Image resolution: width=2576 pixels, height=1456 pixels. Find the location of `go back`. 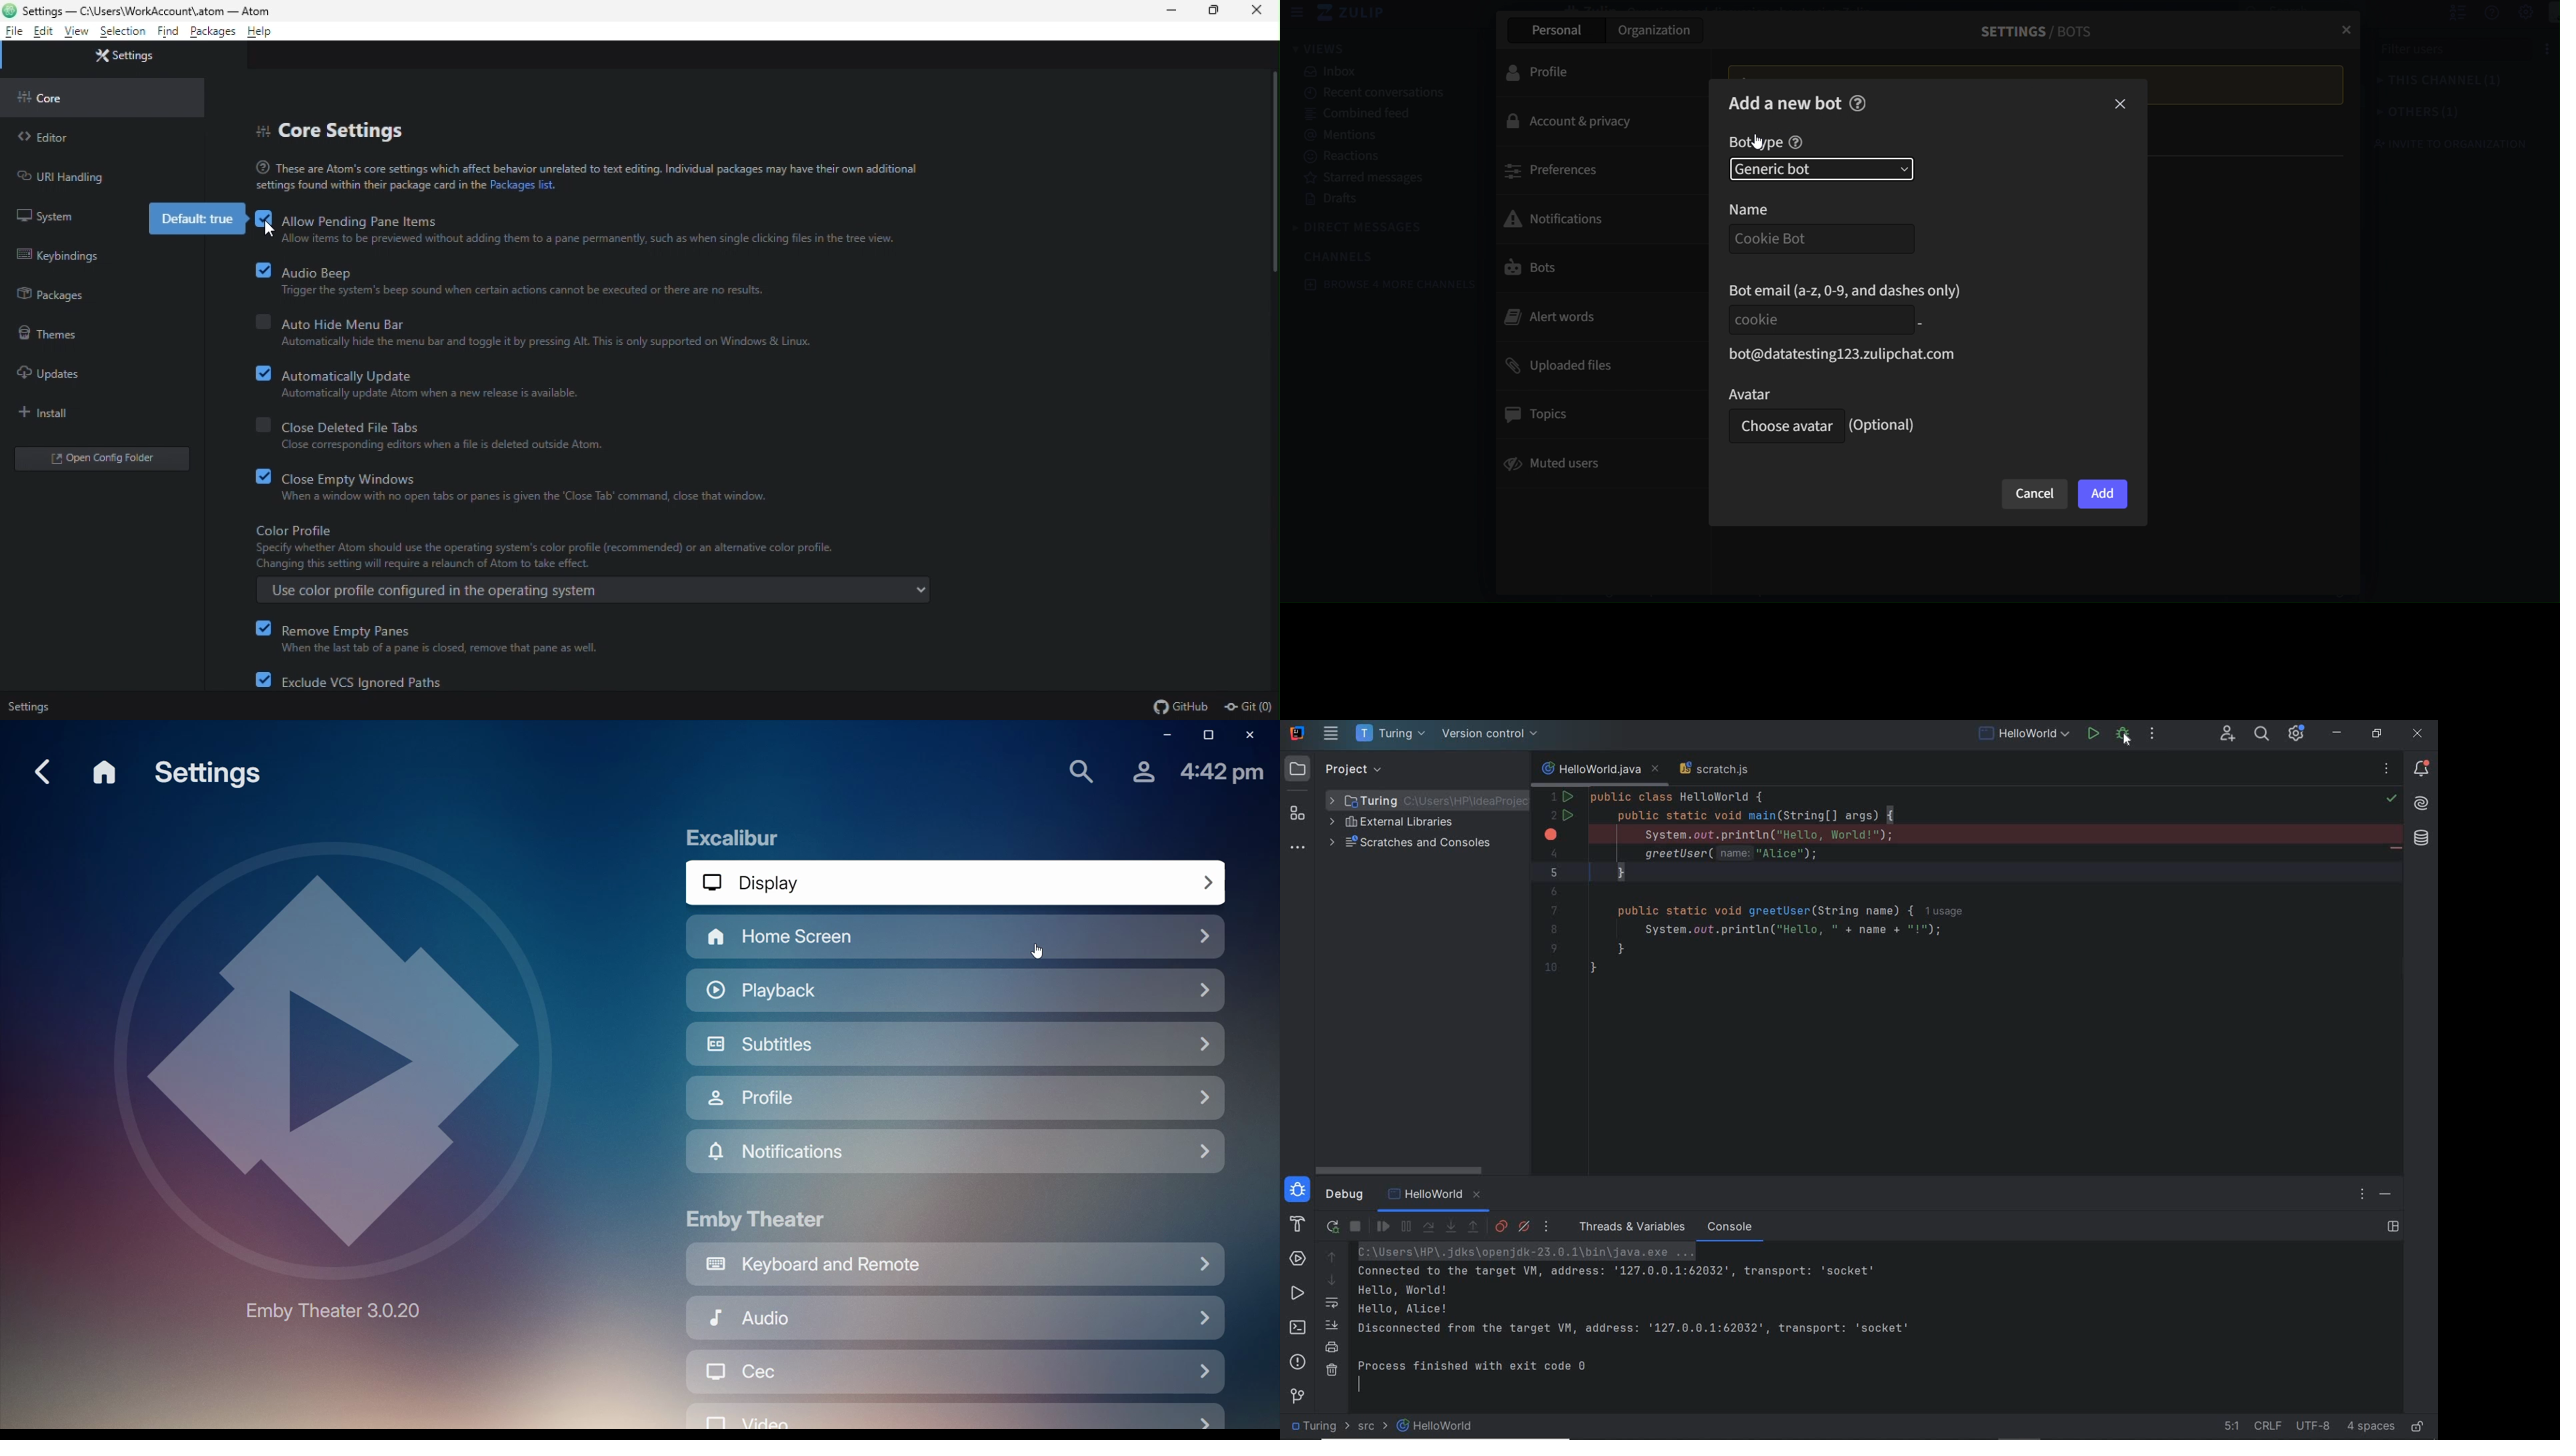

go back is located at coordinates (49, 772).